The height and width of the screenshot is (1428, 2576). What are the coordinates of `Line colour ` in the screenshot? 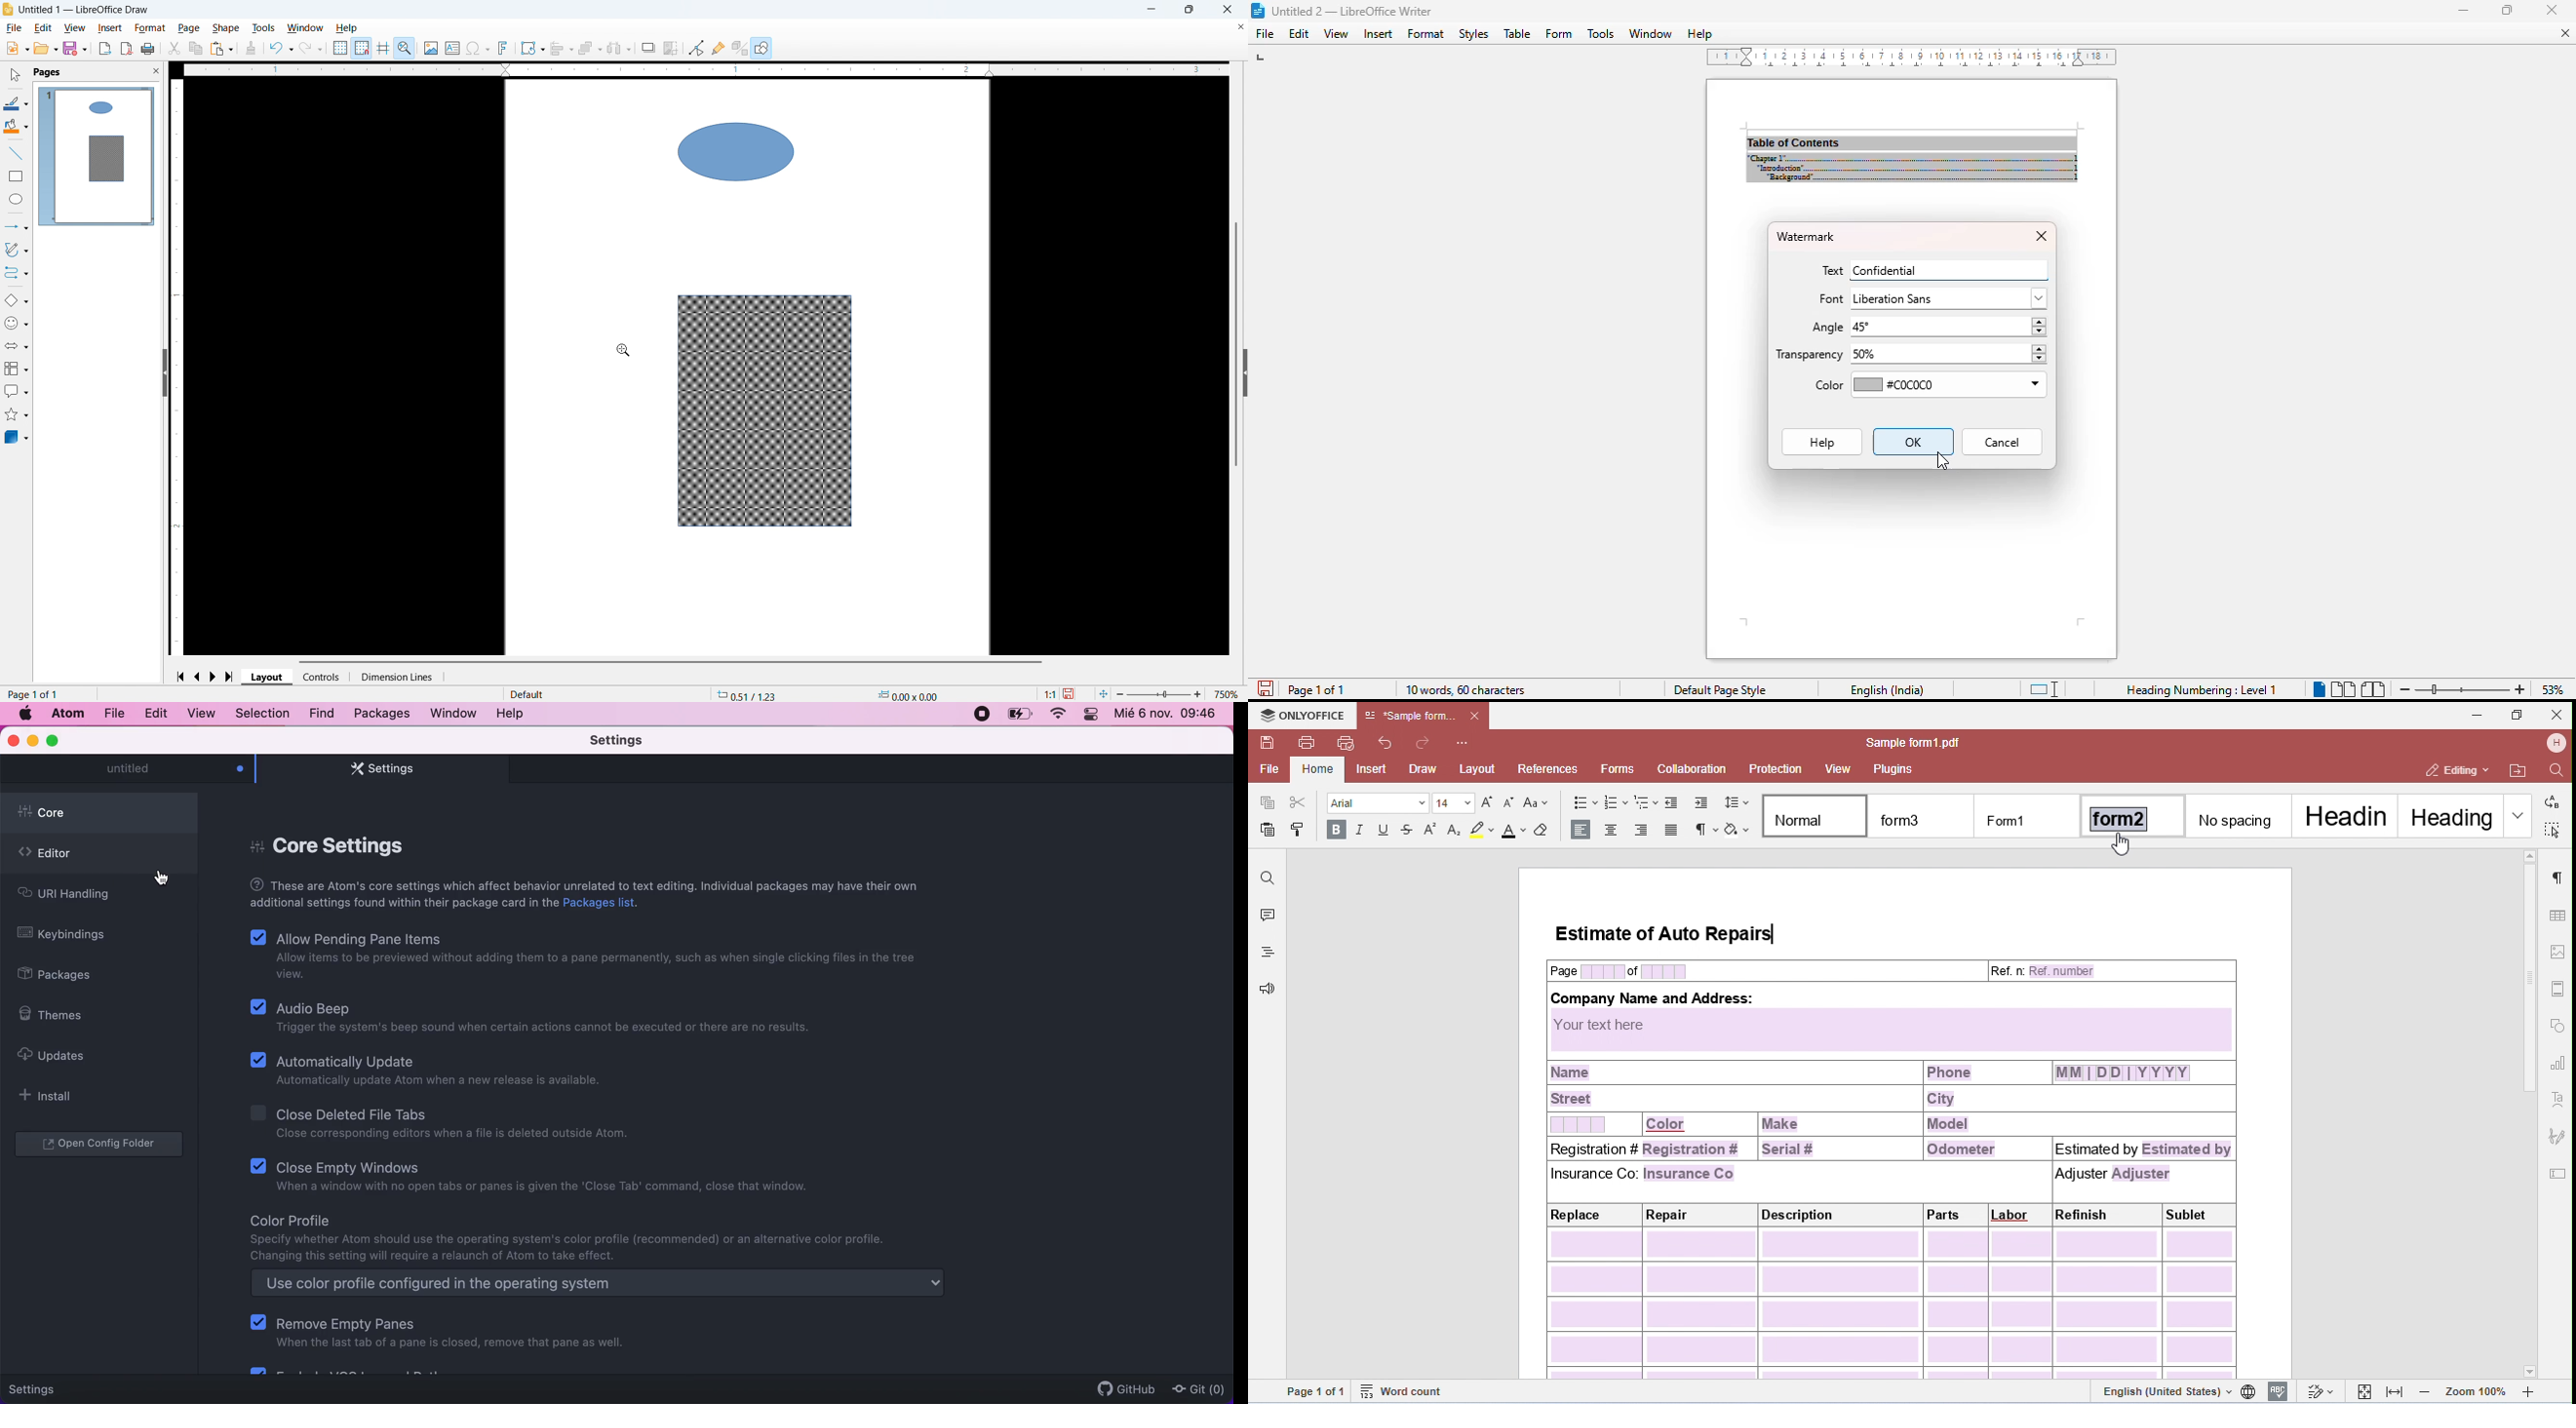 It's located at (16, 103).